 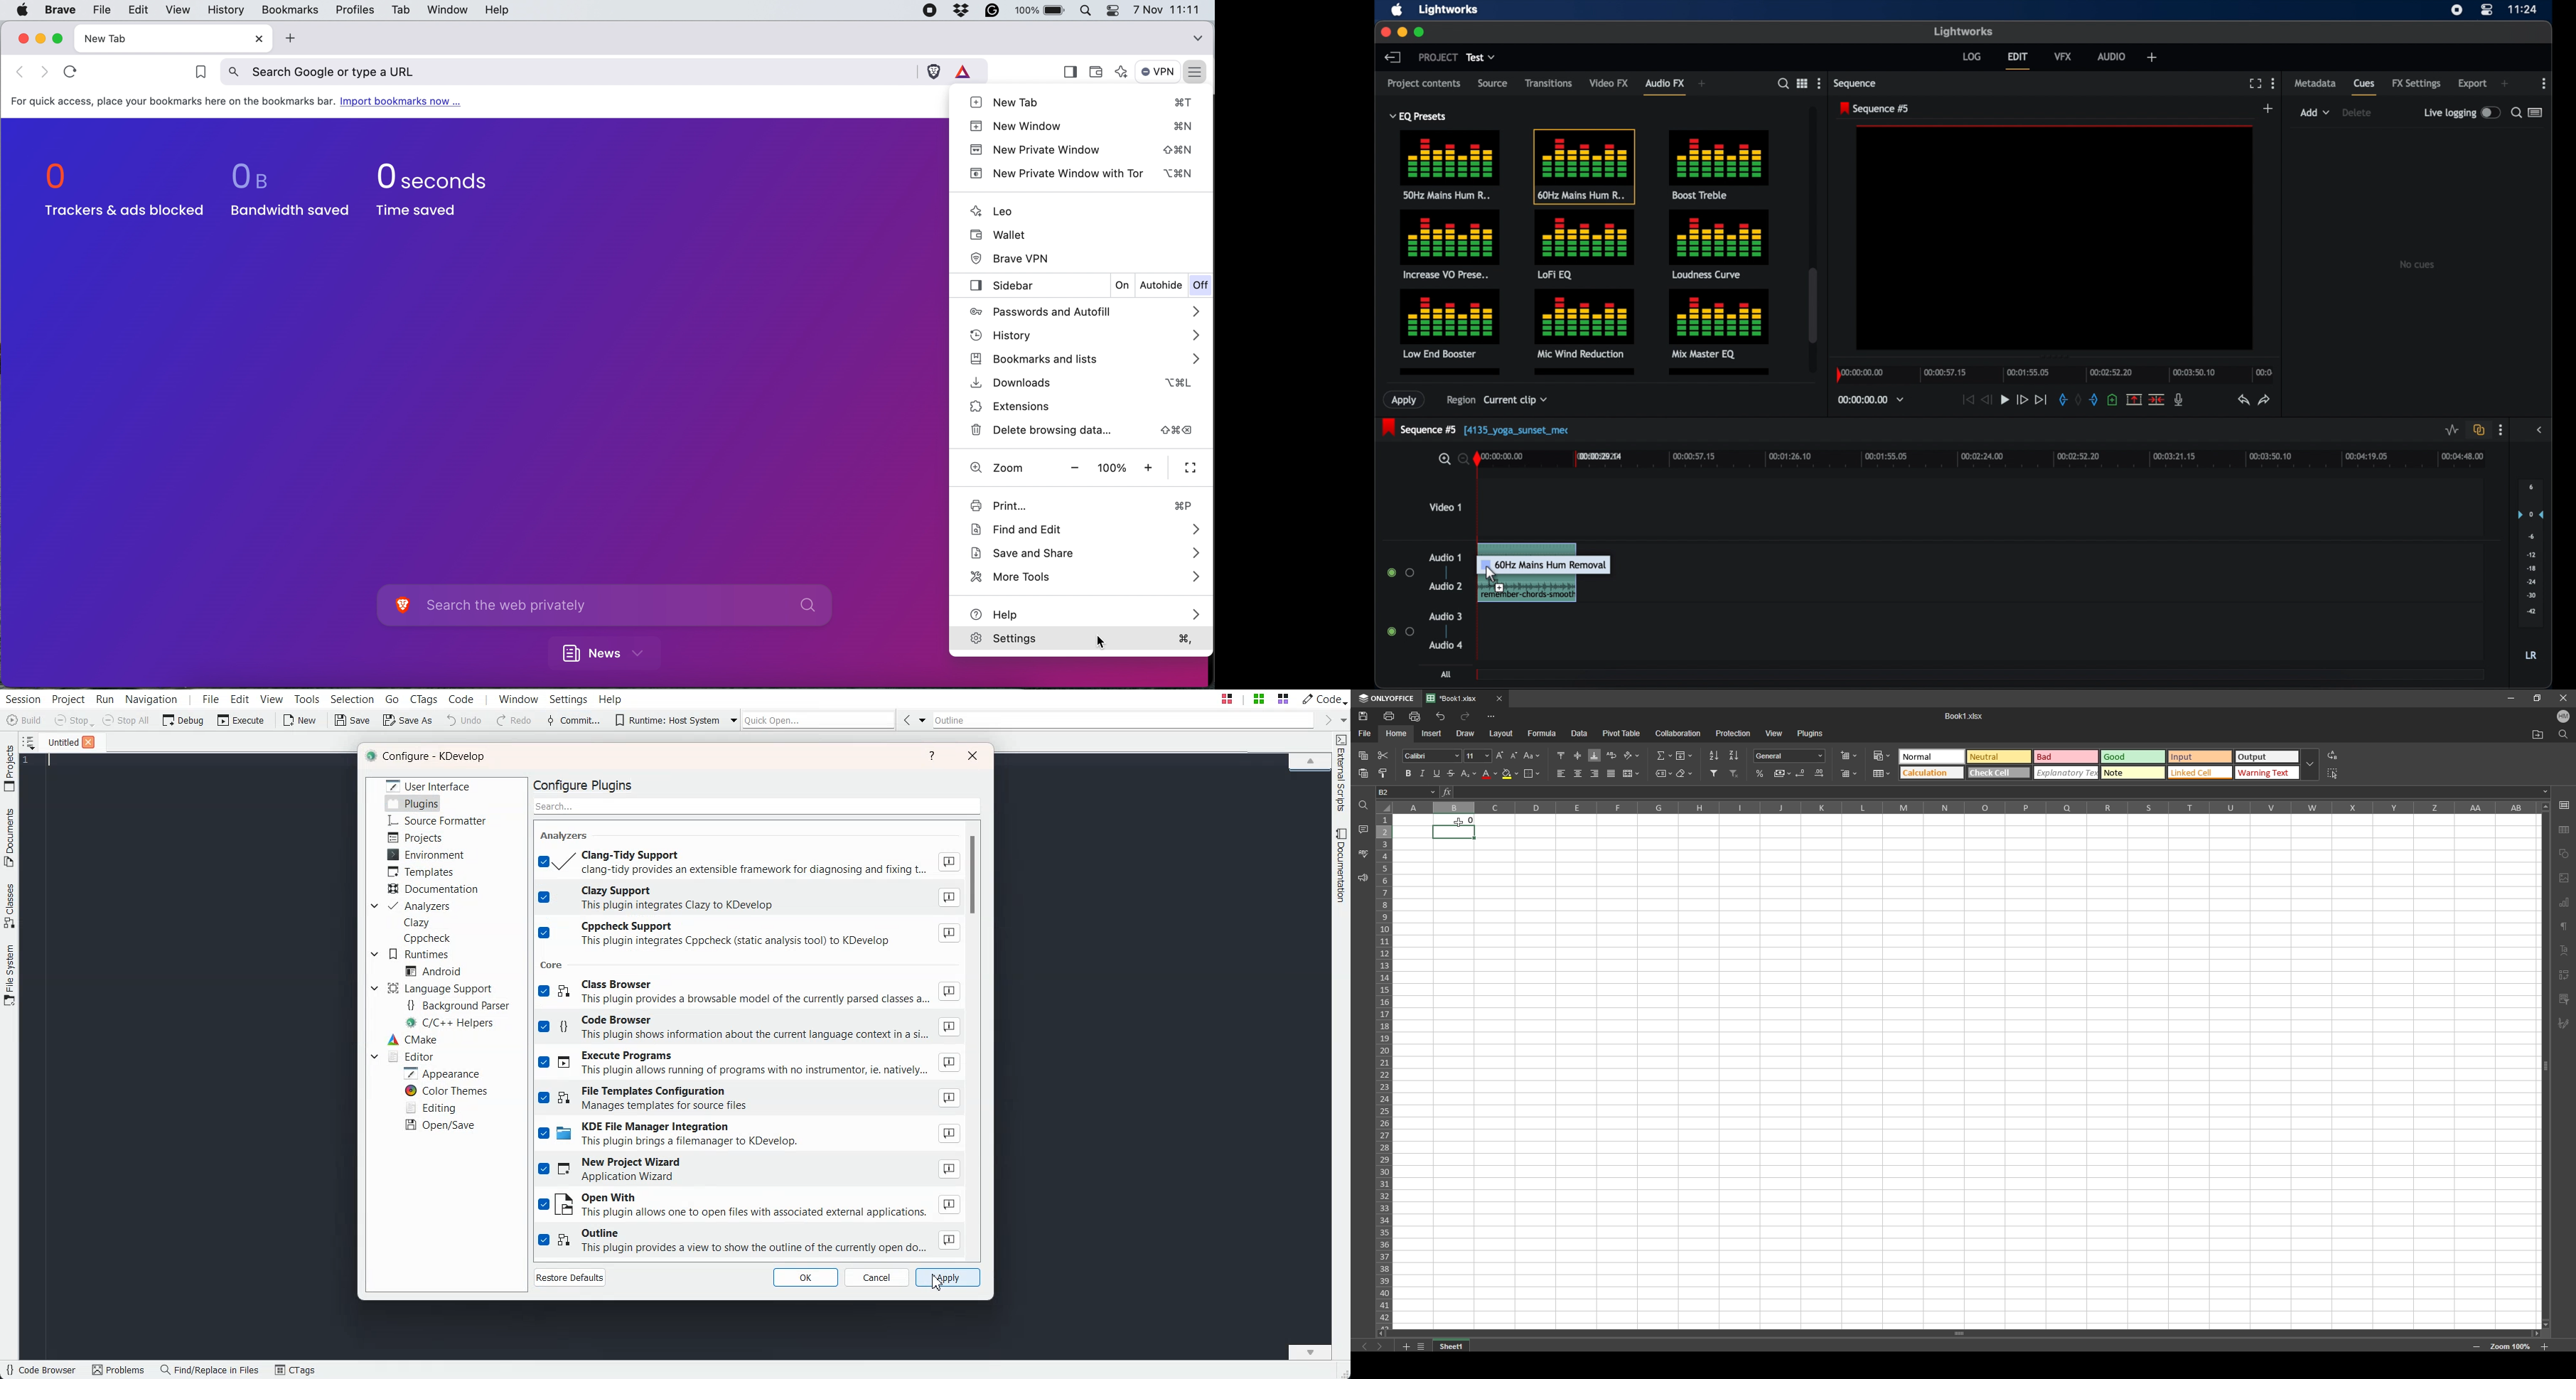 What do you see at coordinates (175, 10) in the screenshot?
I see `view` at bounding box center [175, 10].